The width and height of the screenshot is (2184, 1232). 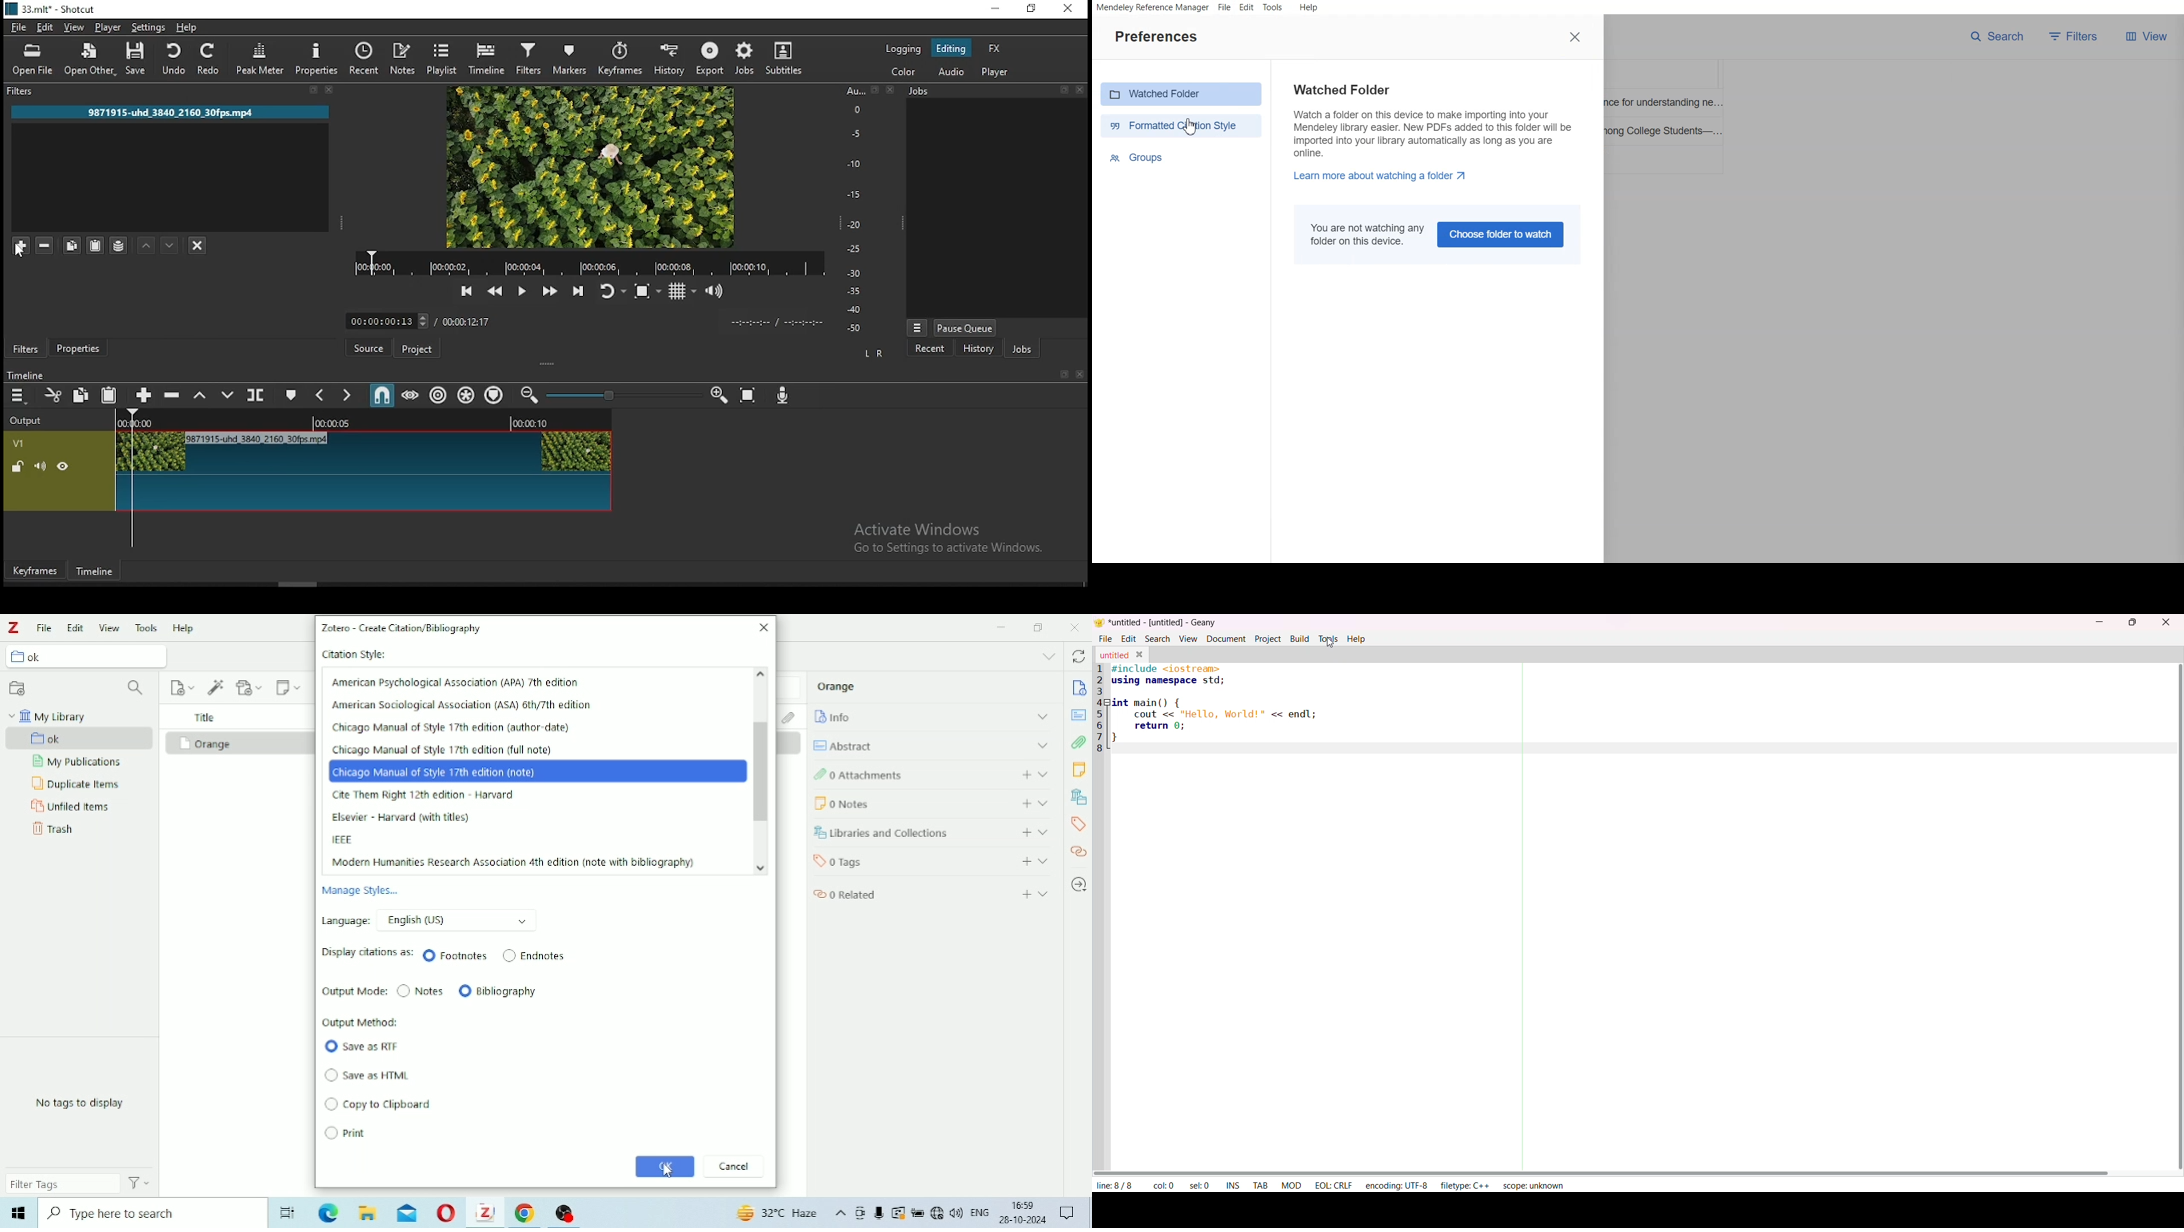 I want to click on move filter up, so click(x=148, y=246).